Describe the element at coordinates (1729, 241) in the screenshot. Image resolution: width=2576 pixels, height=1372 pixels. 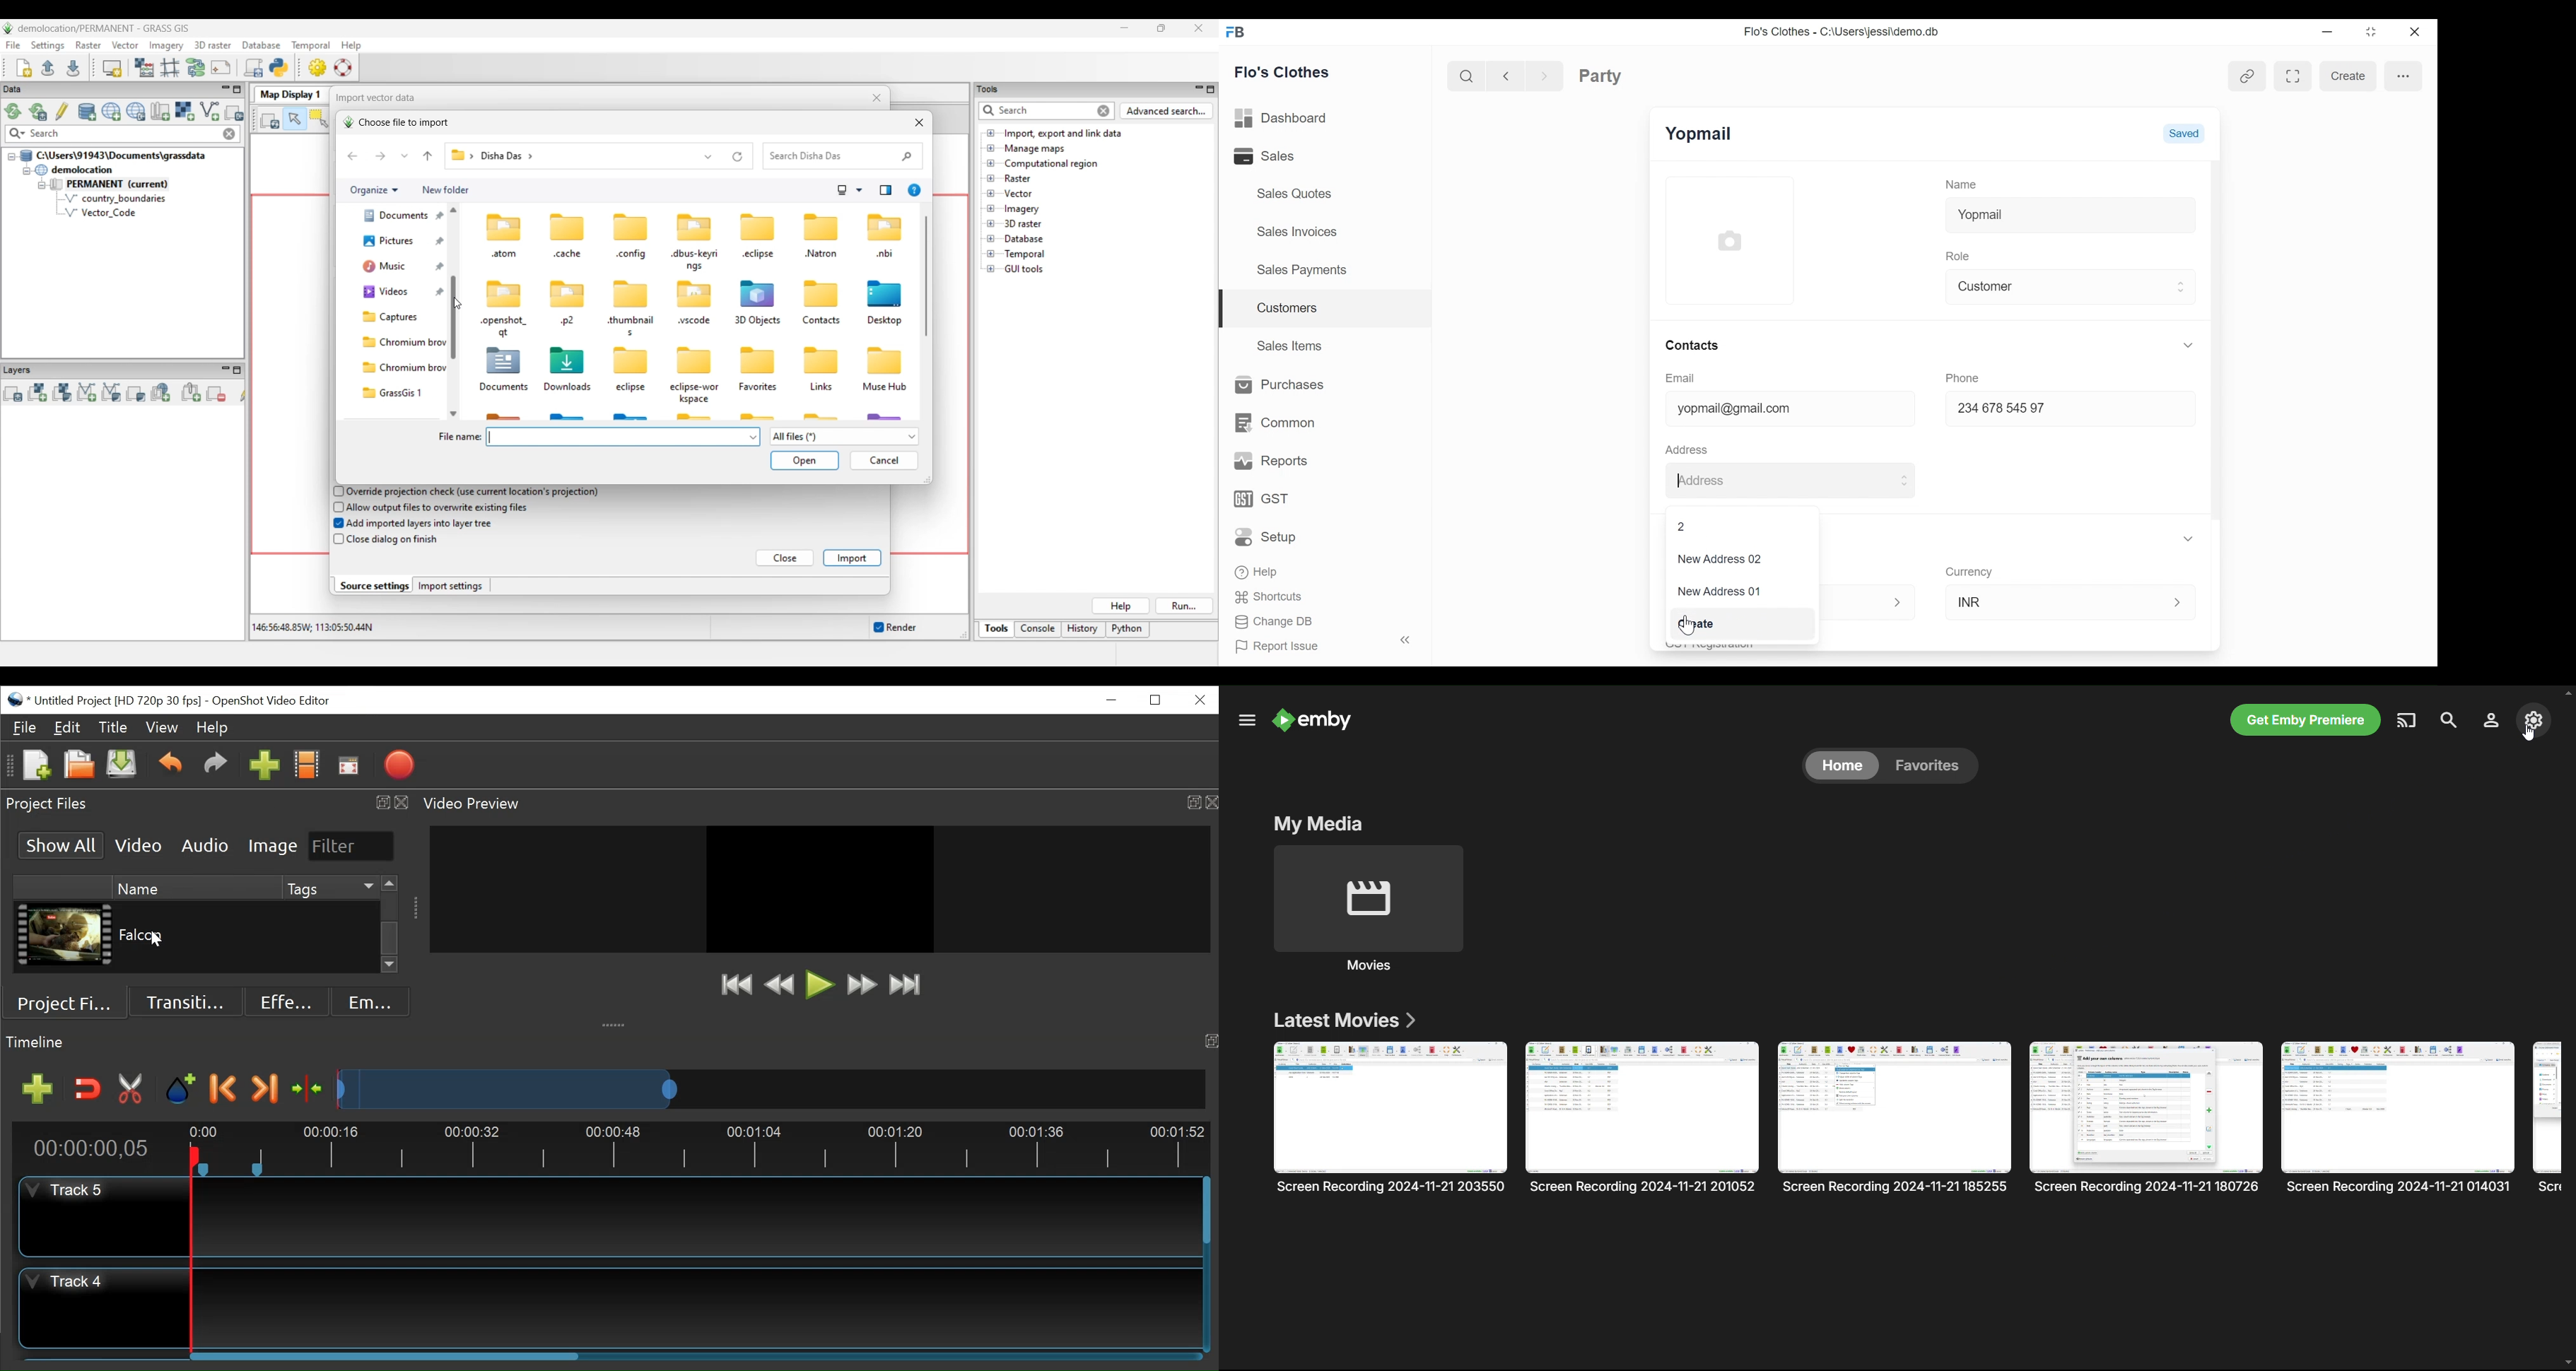
I see `Profile Picture` at that location.